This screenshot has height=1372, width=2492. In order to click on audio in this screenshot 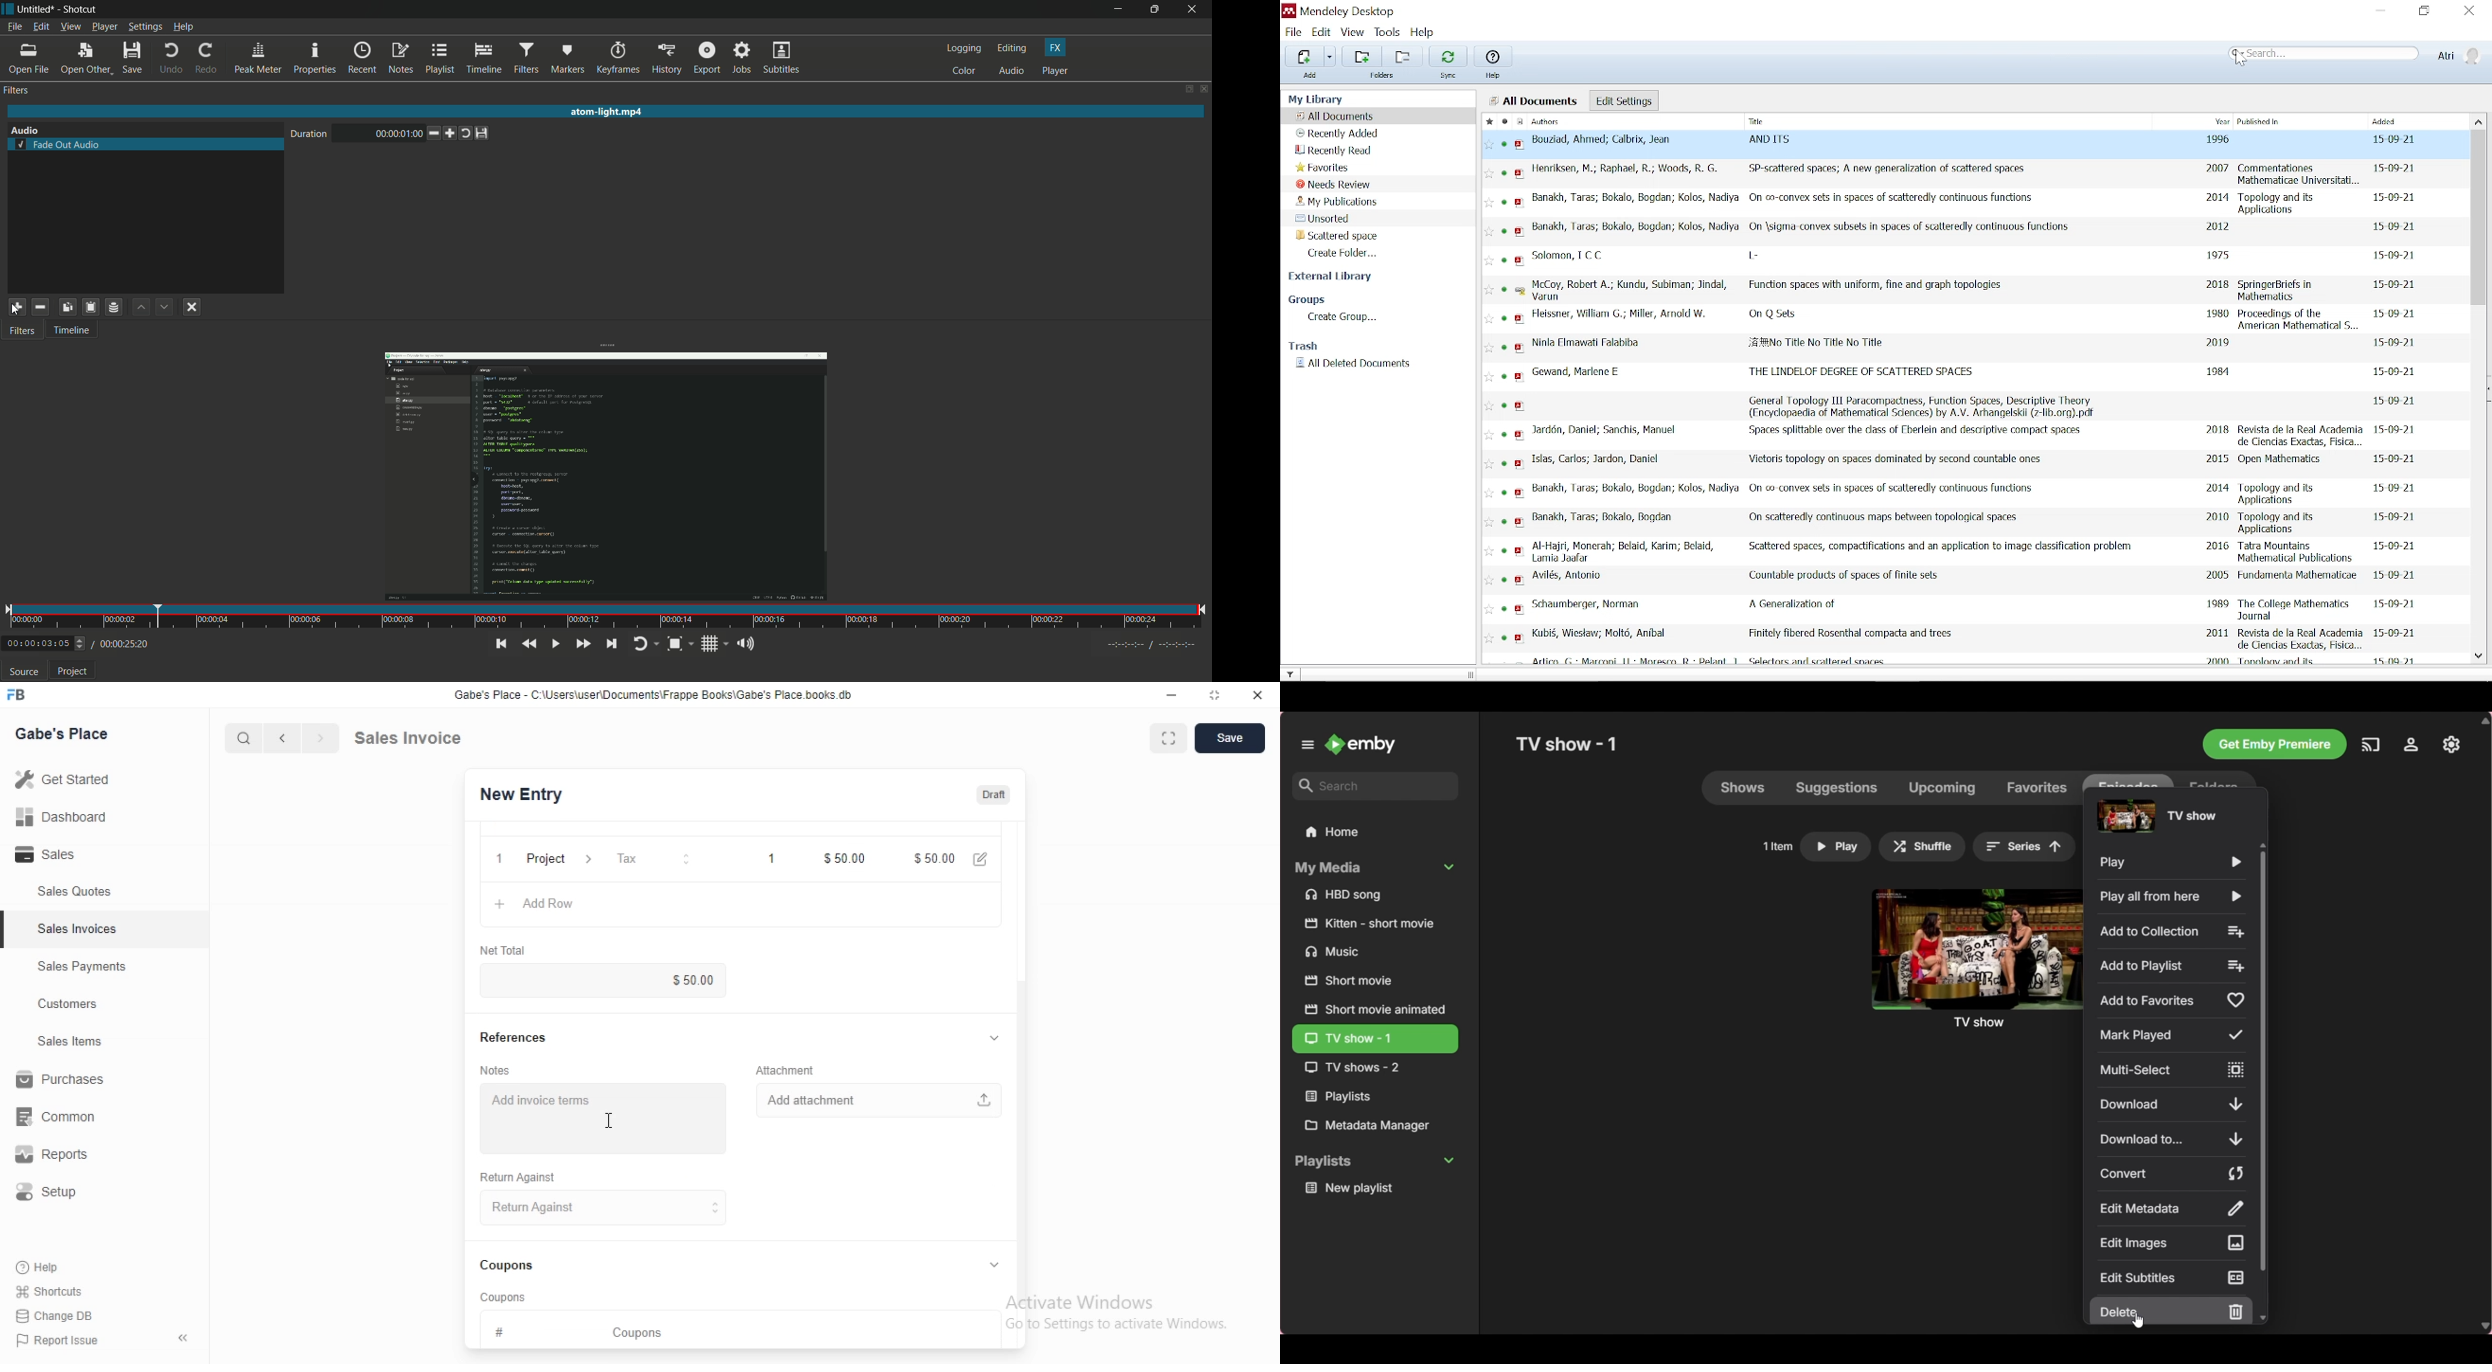, I will do `click(1012, 71)`.